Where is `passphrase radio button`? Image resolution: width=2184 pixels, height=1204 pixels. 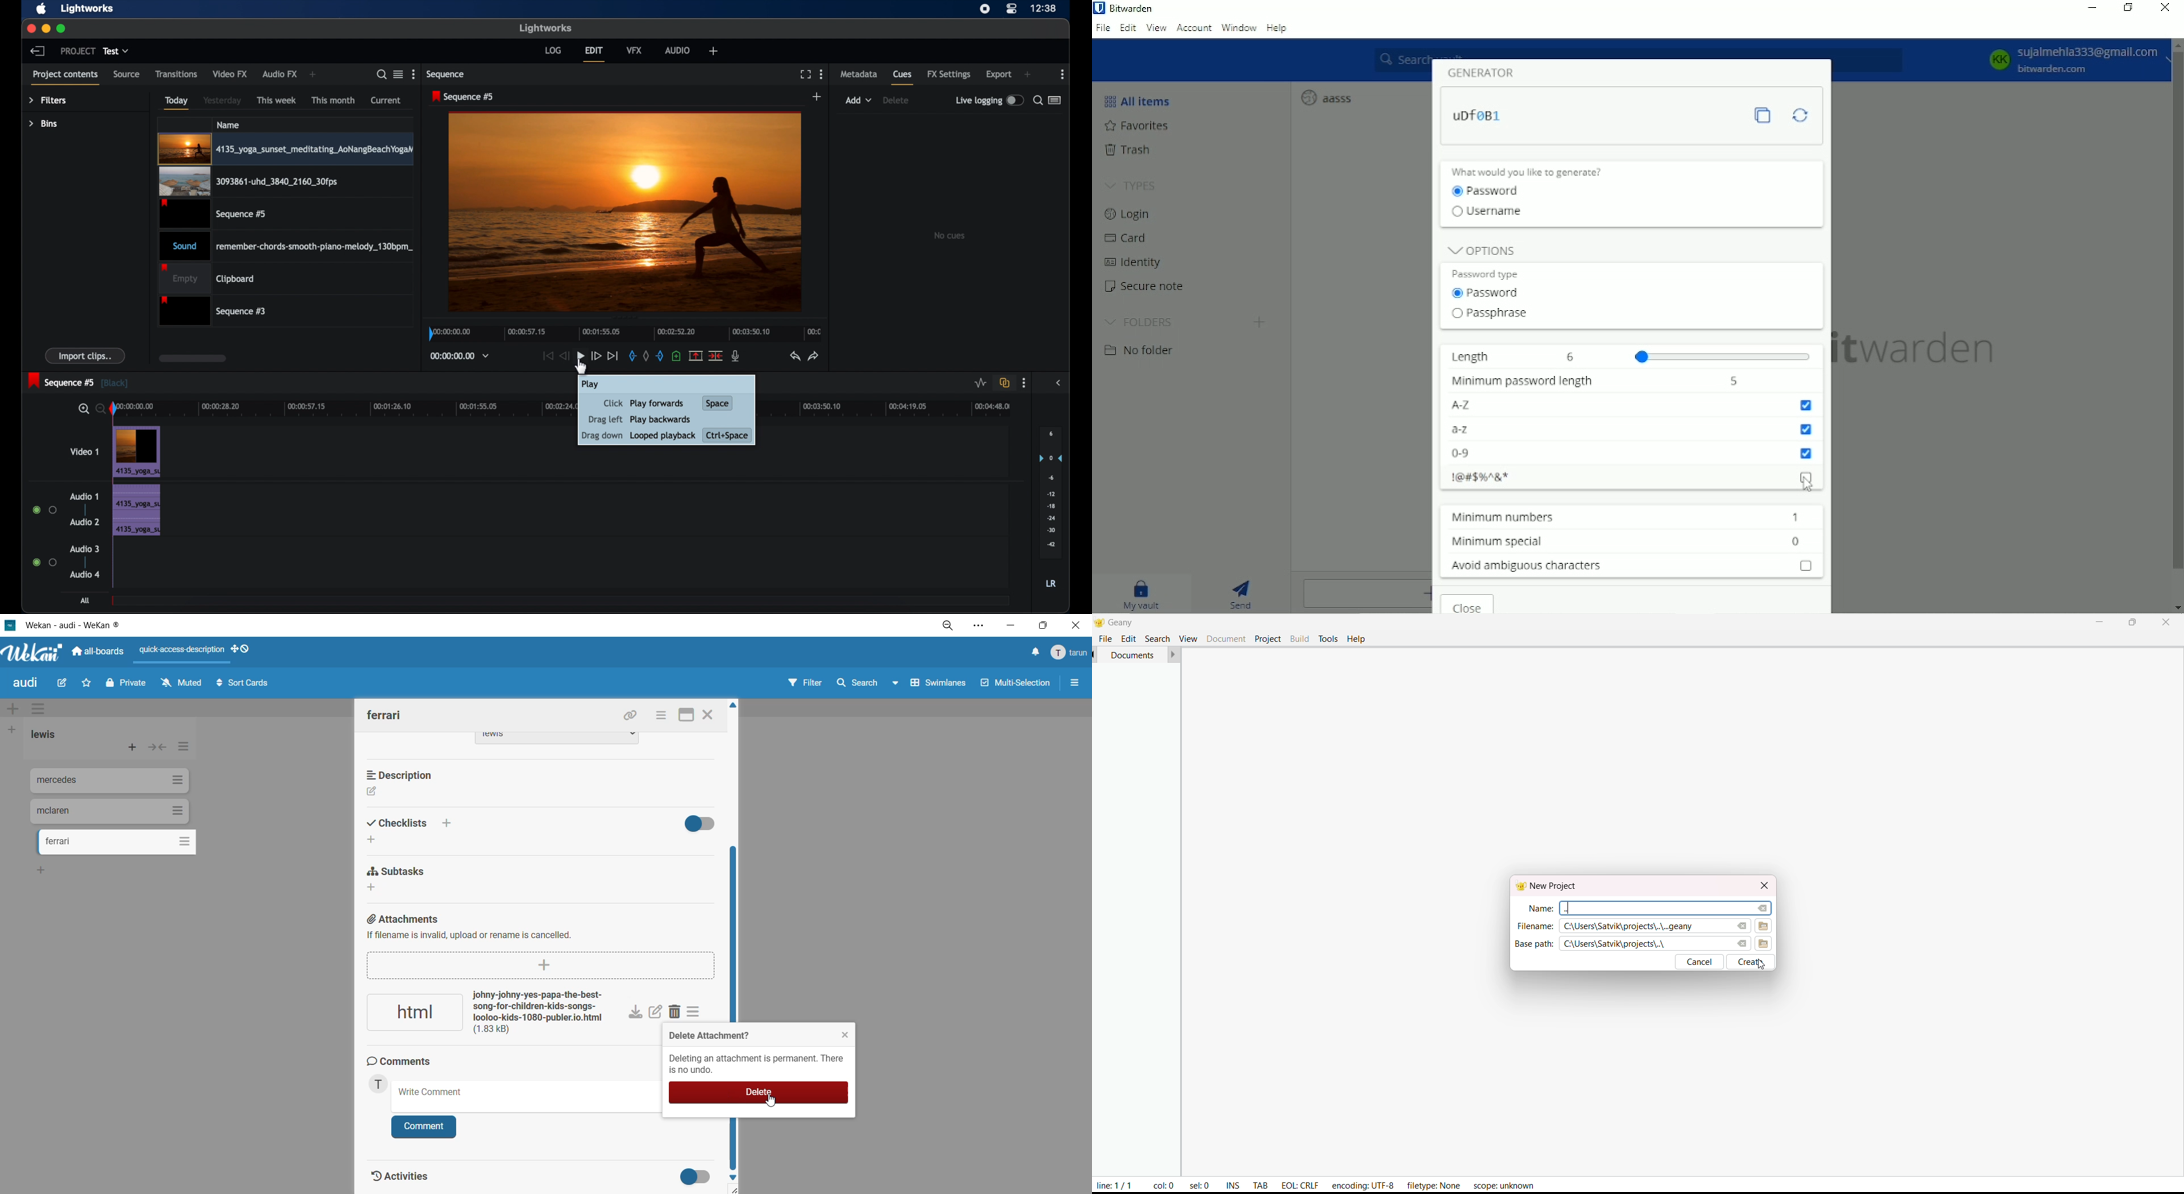 passphrase radio button is located at coordinates (1485, 316).